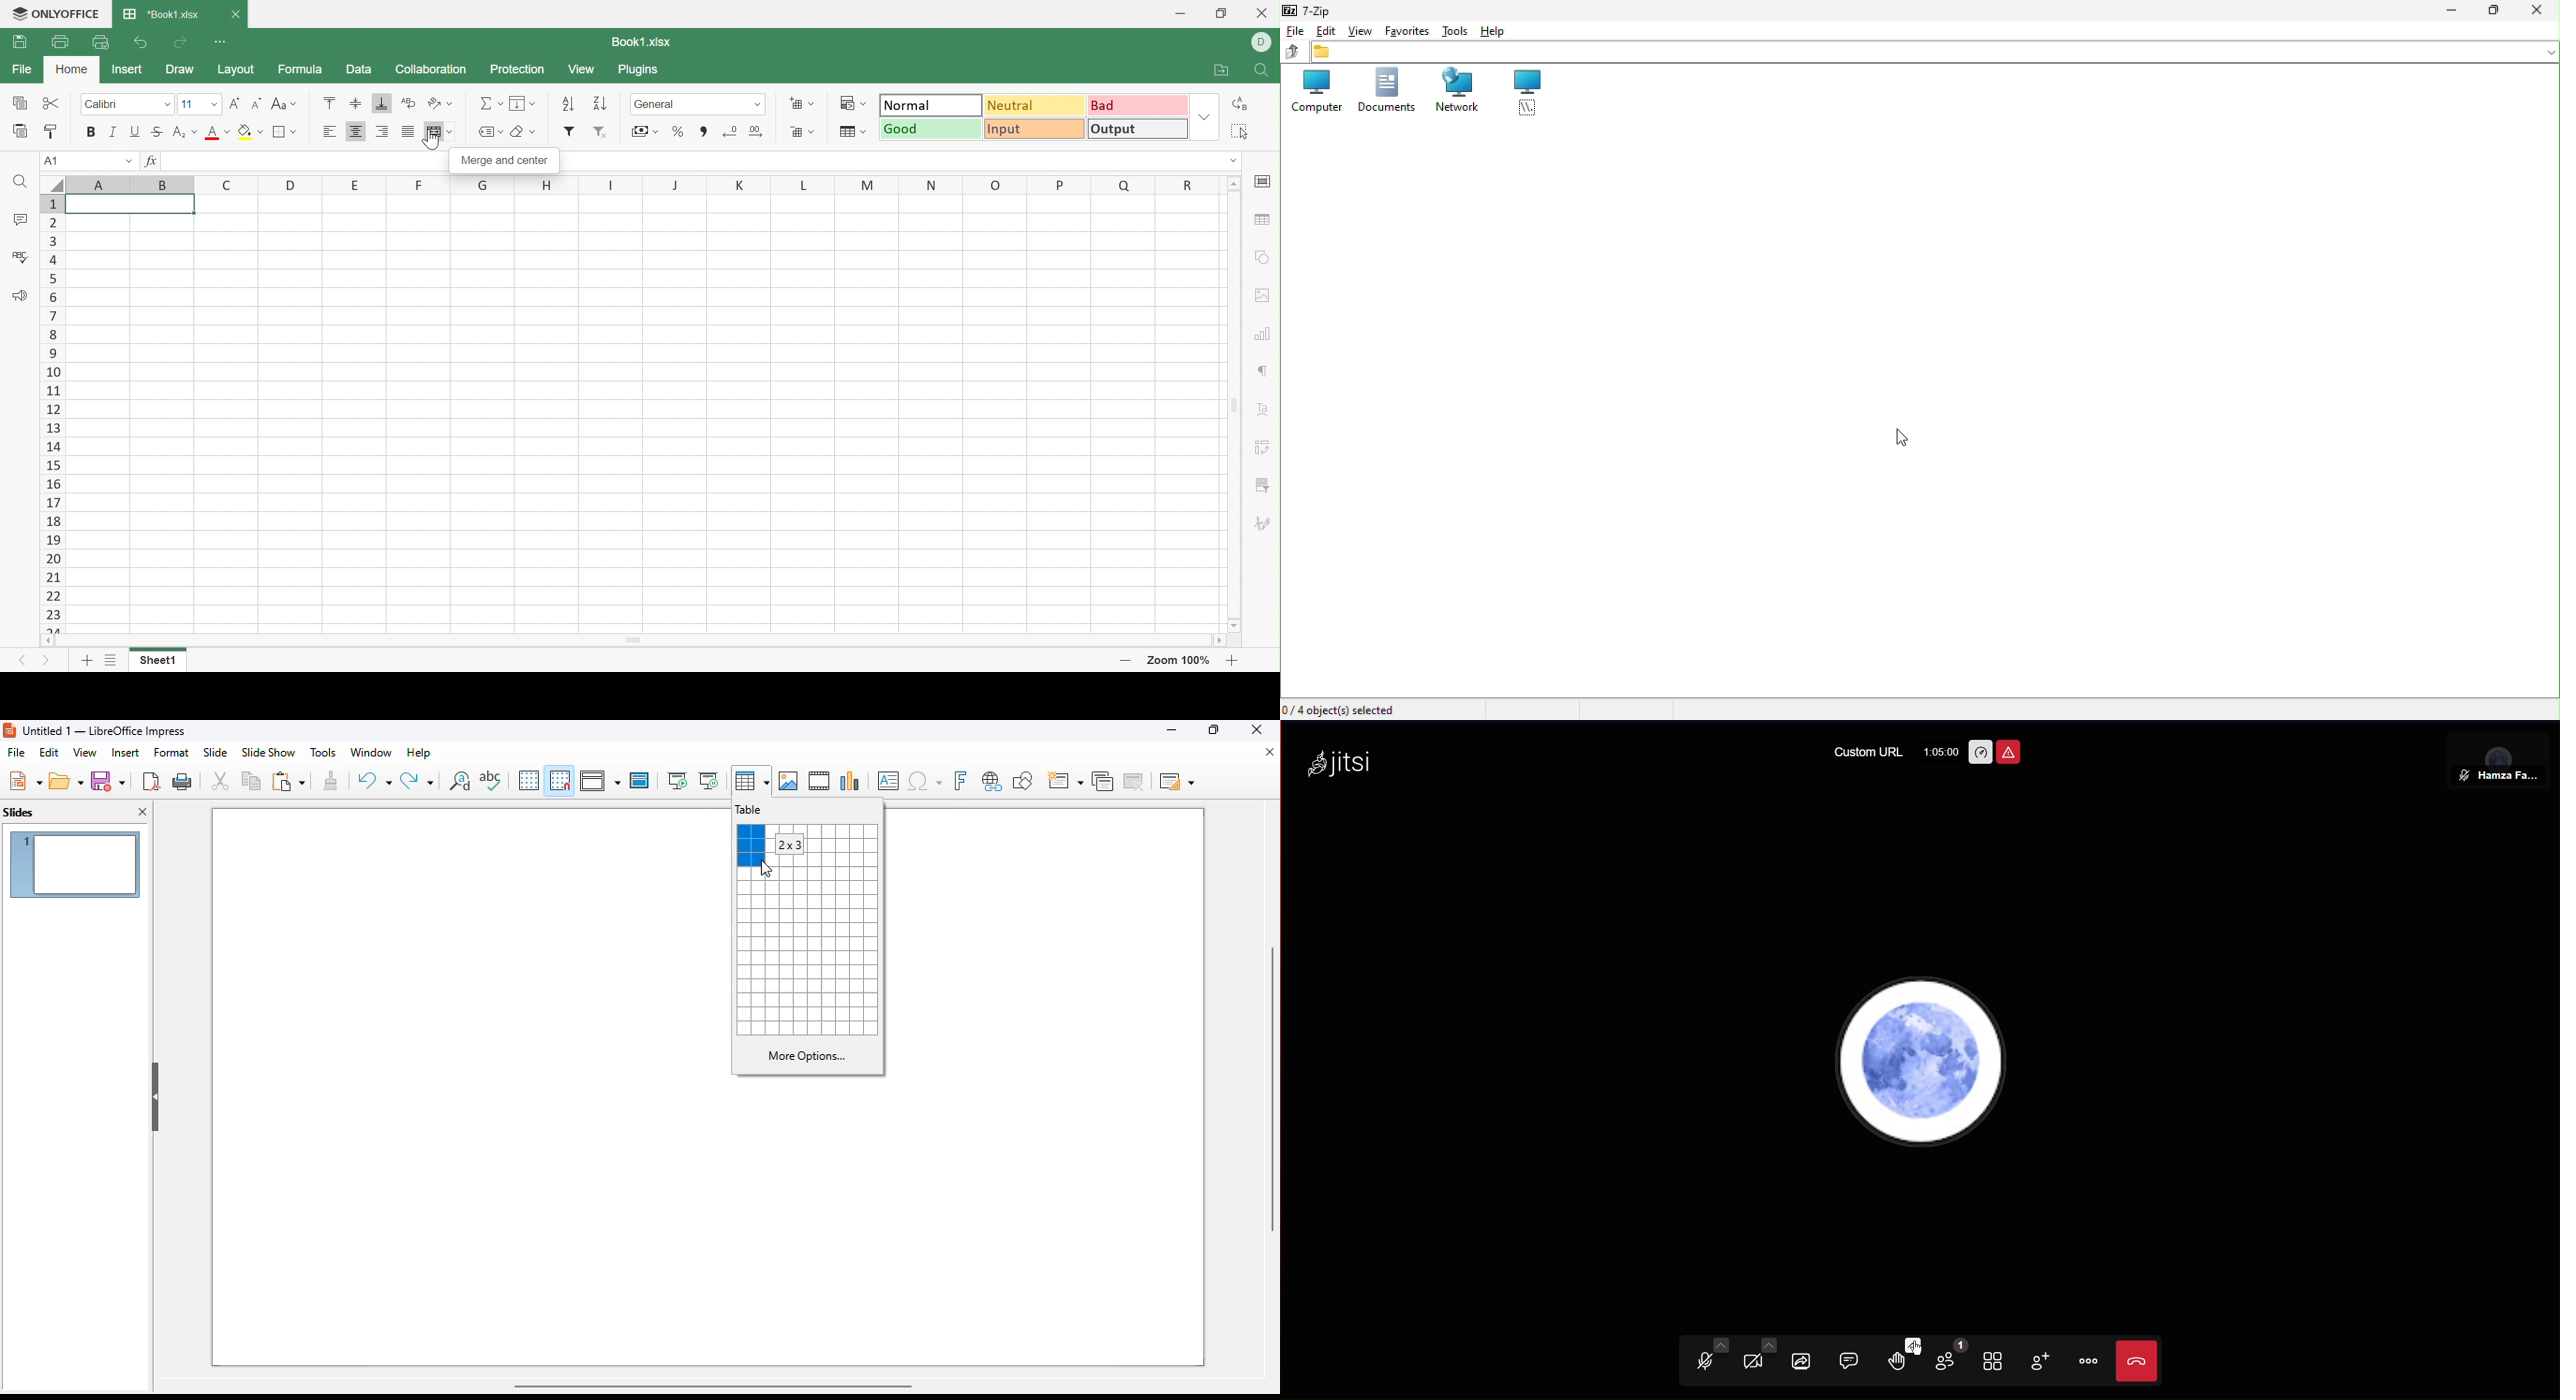  What do you see at coordinates (708, 1225) in the screenshot?
I see `slide 1` at bounding box center [708, 1225].